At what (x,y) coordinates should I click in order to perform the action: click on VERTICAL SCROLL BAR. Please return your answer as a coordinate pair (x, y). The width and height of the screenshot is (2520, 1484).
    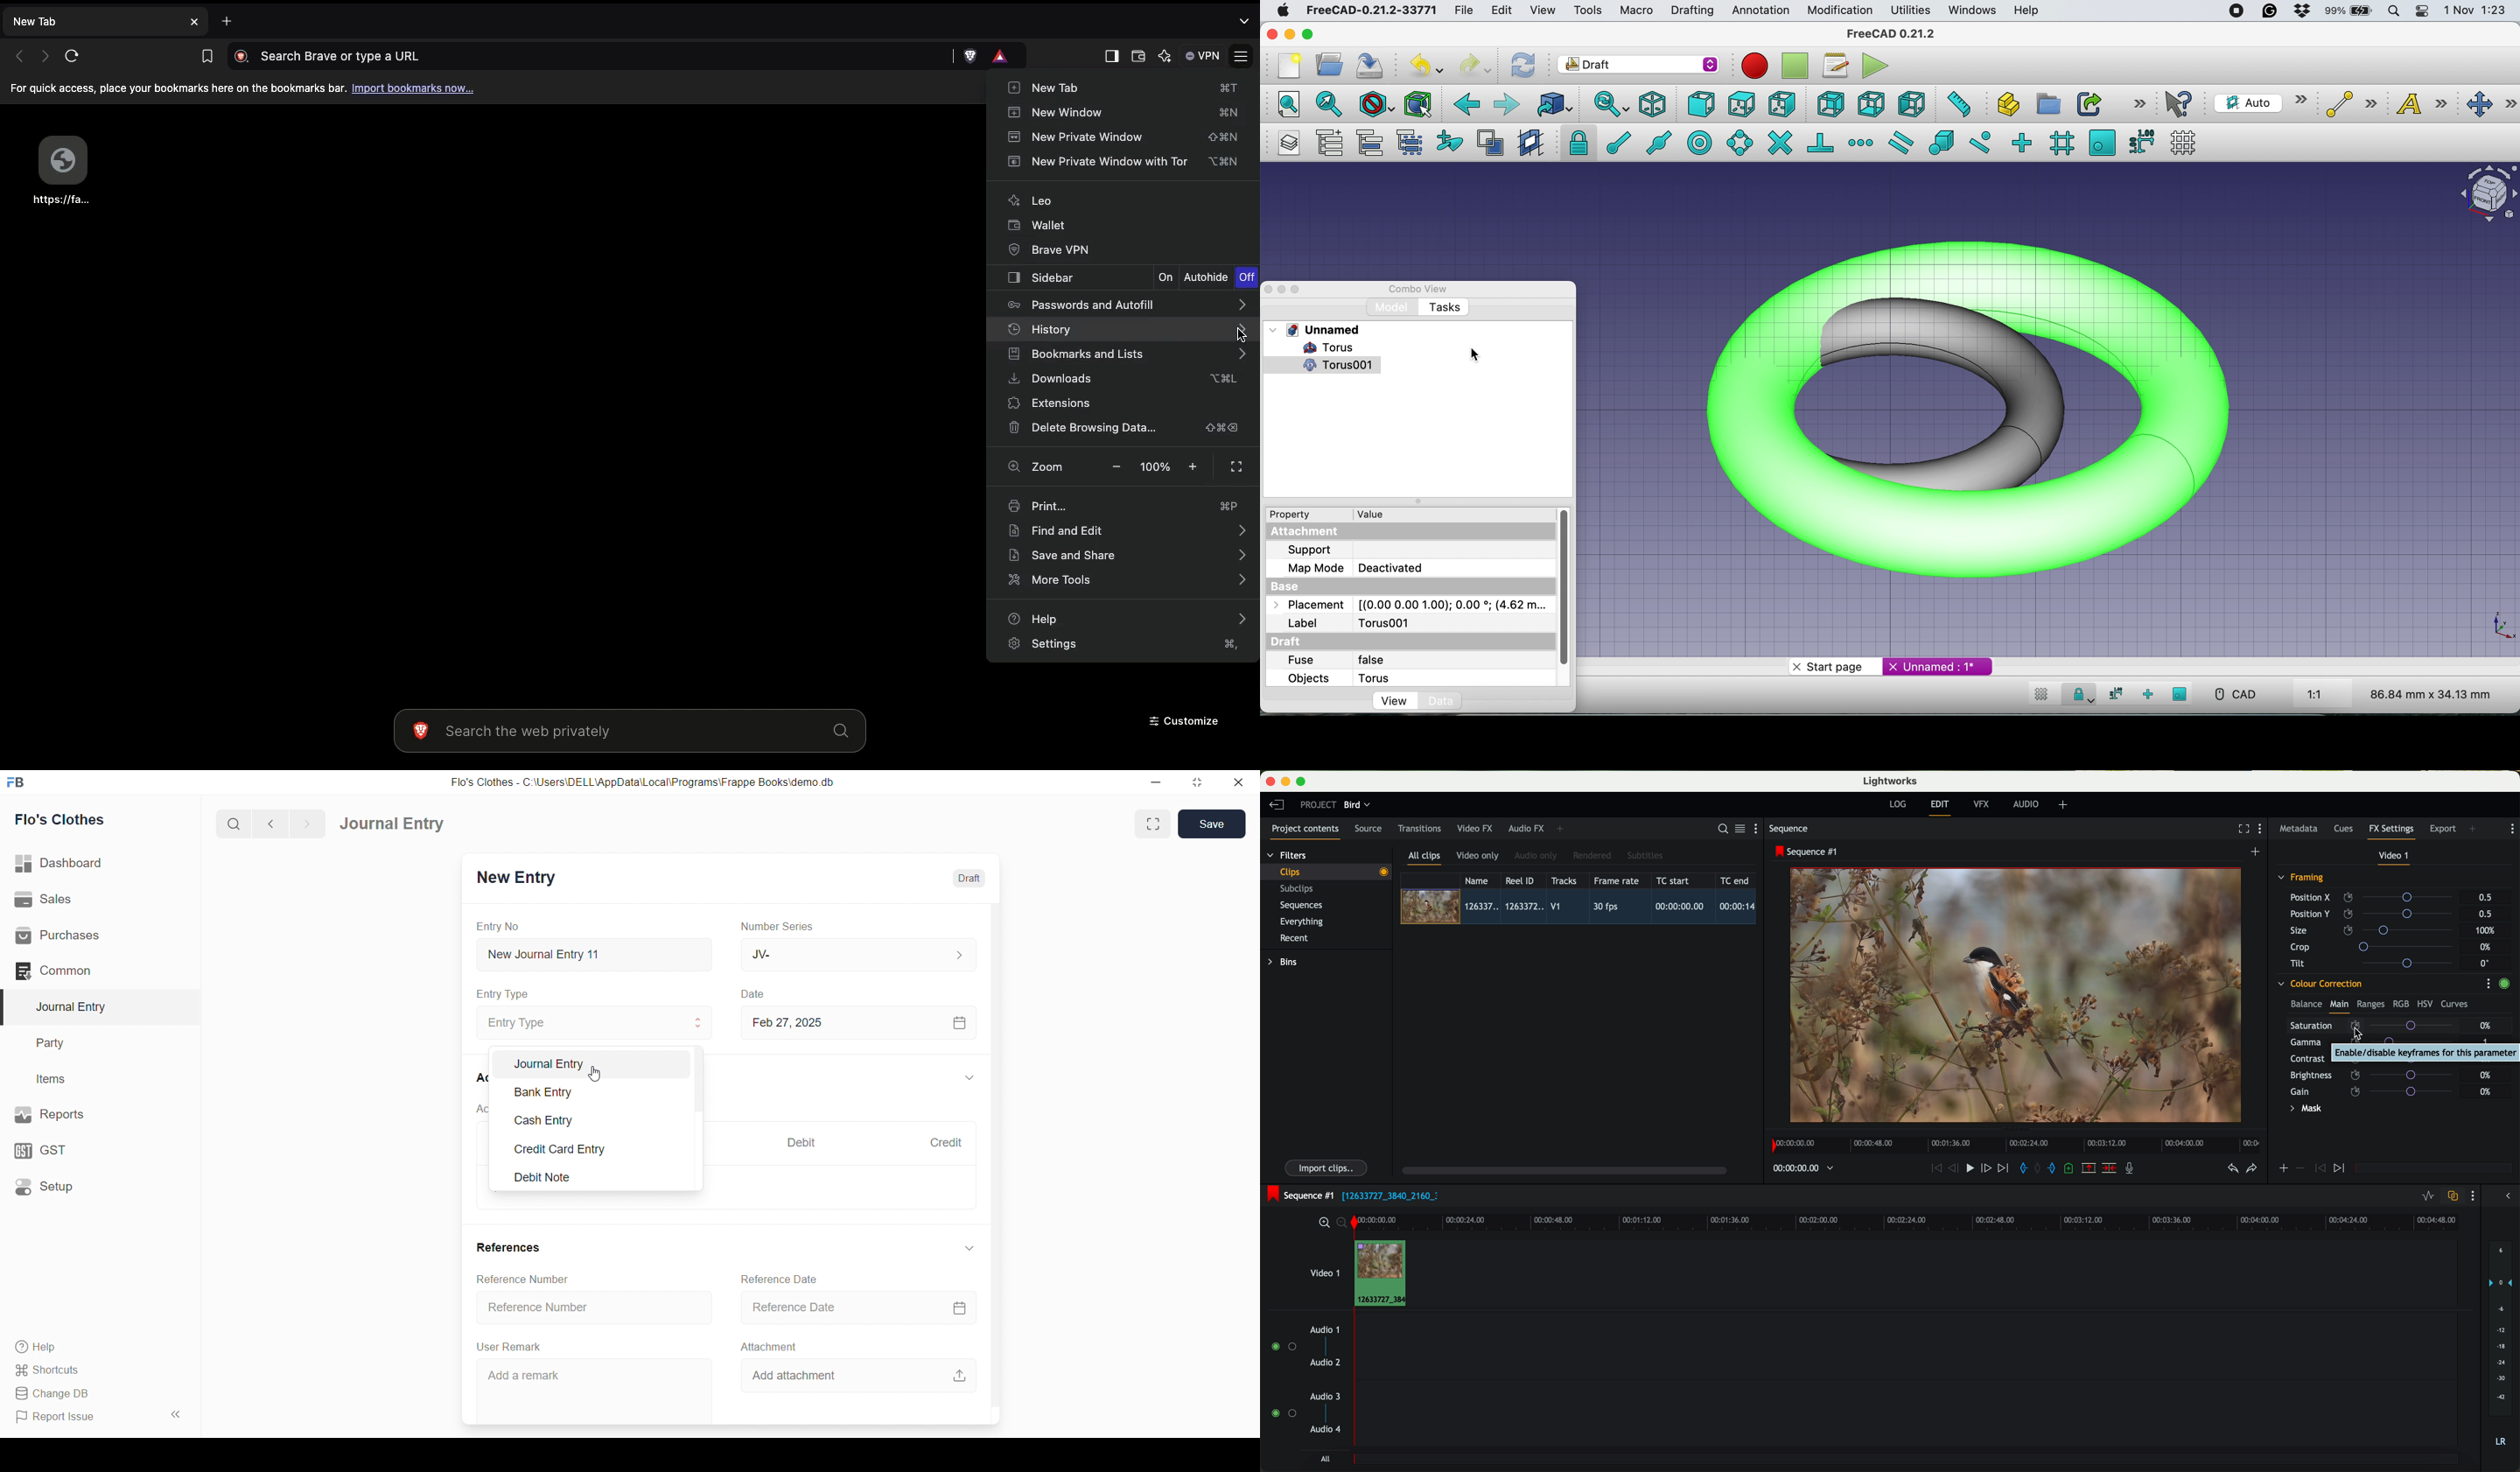
    Looking at the image, I should click on (698, 1119).